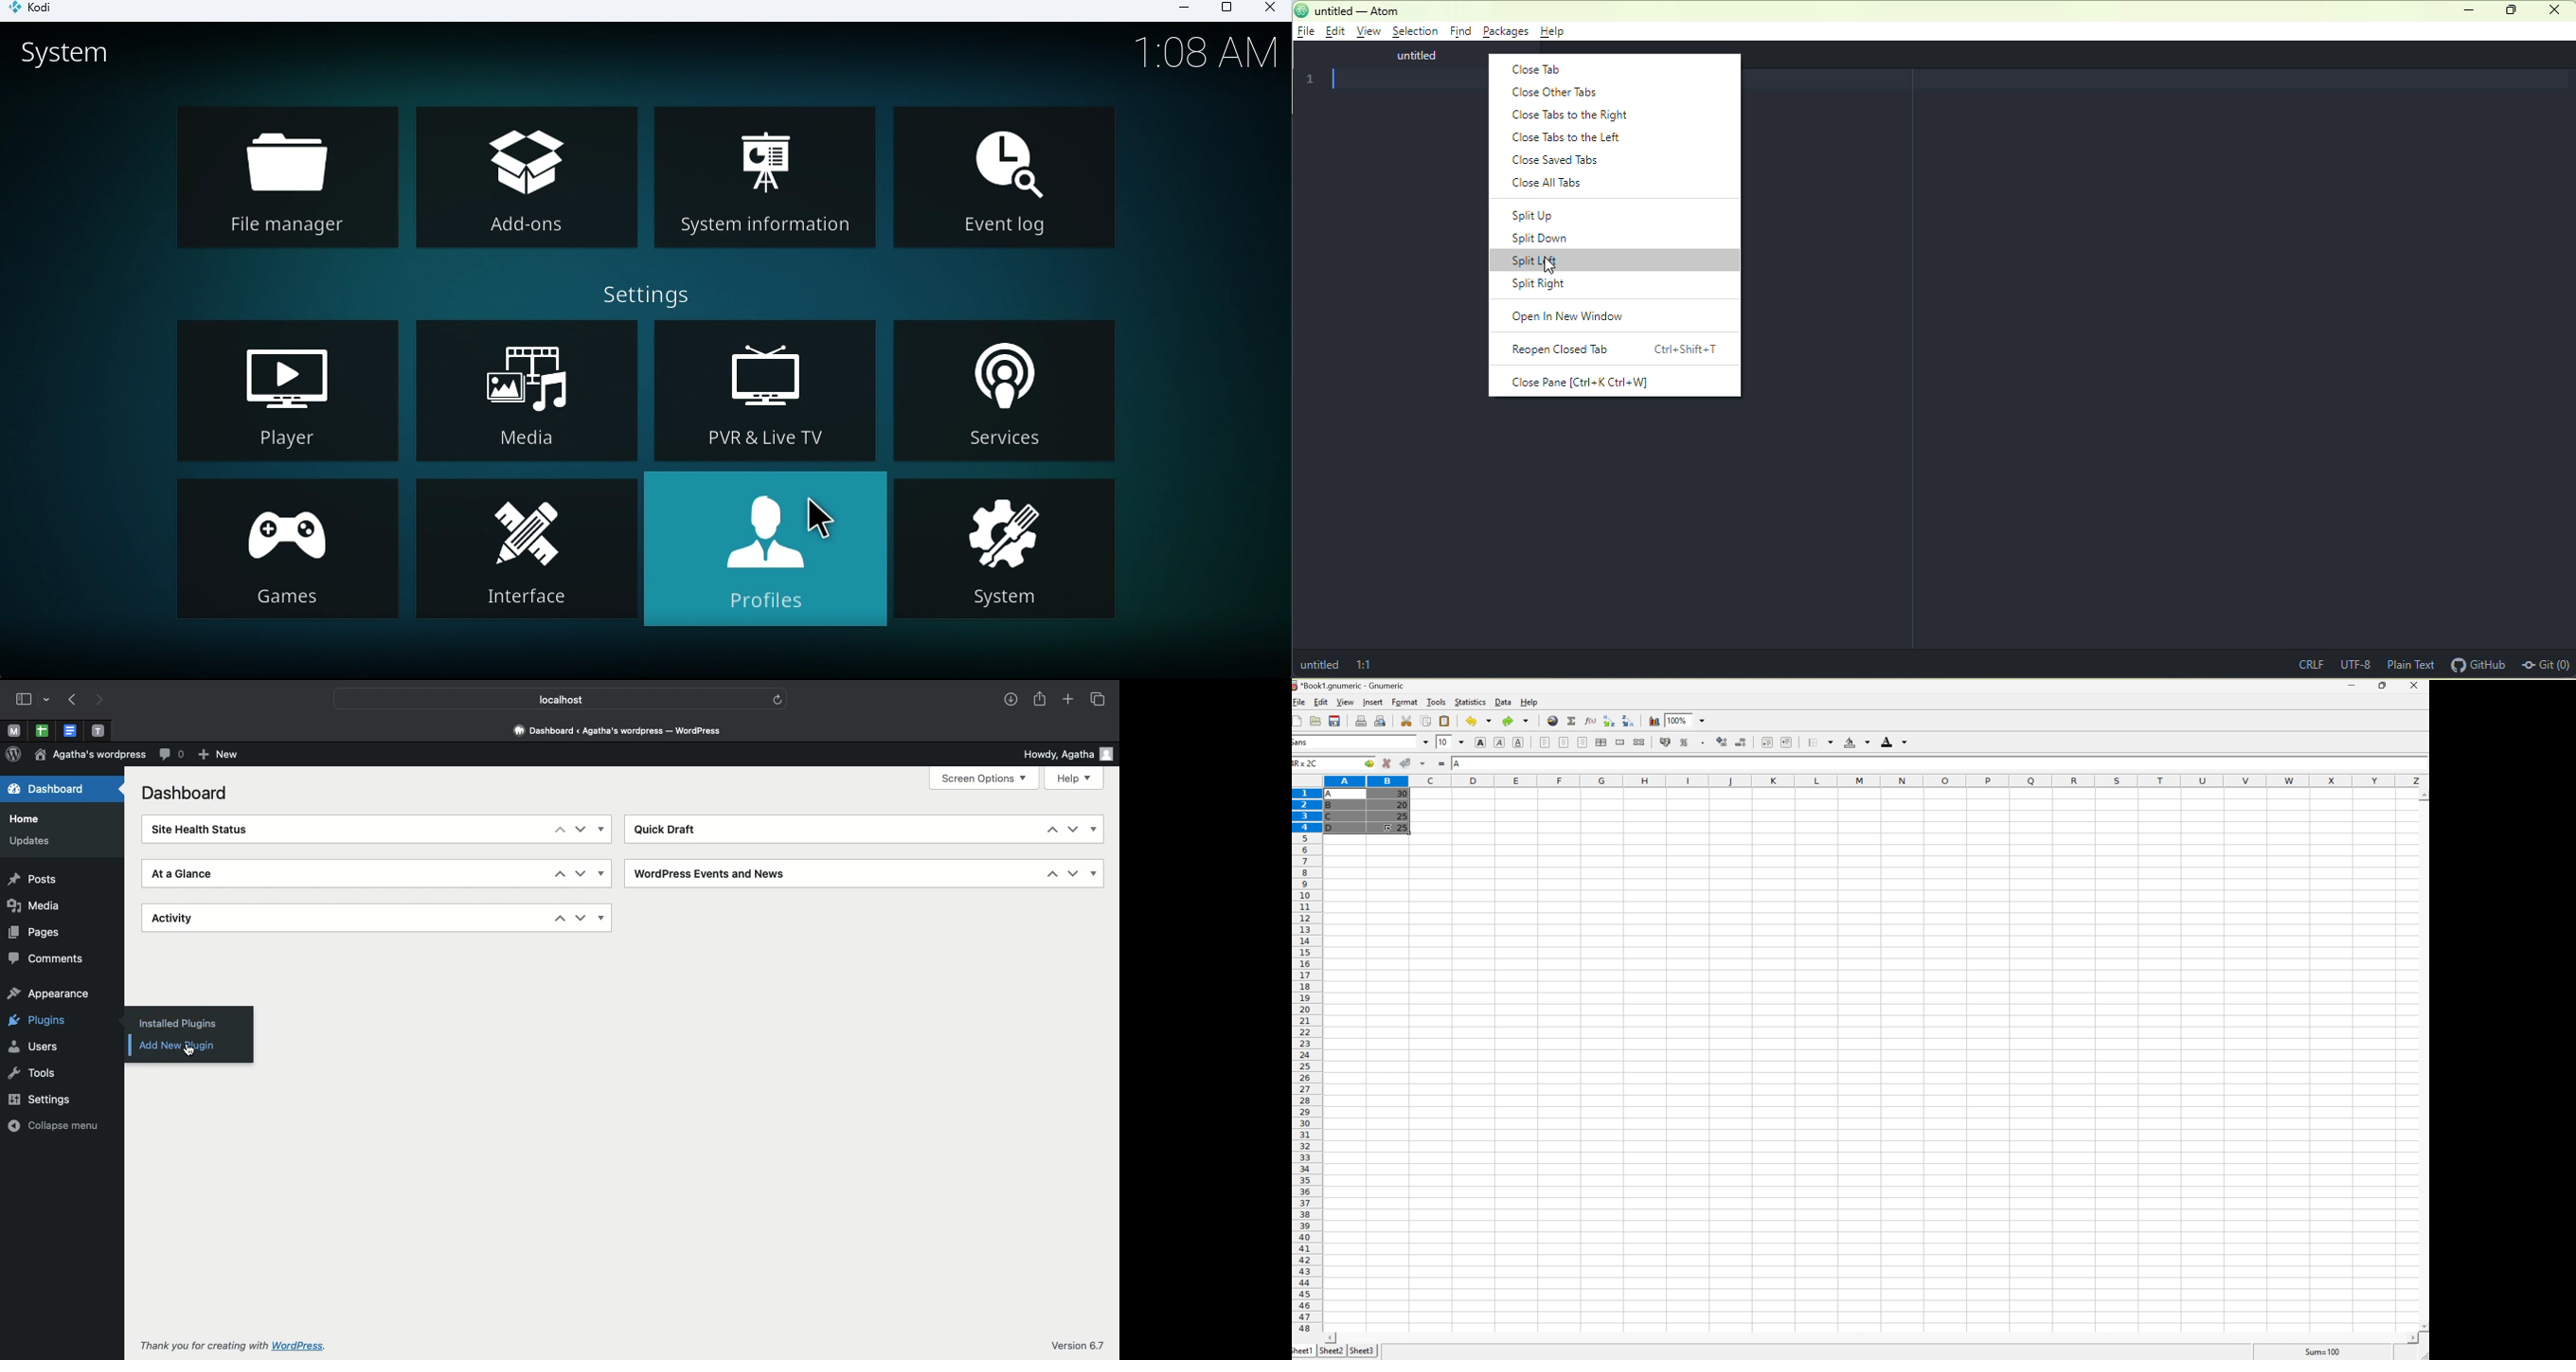 Image resolution: width=2576 pixels, height=1372 pixels. Describe the element at coordinates (1387, 763) in the screenshot. I see `Cancel changes` at that location.